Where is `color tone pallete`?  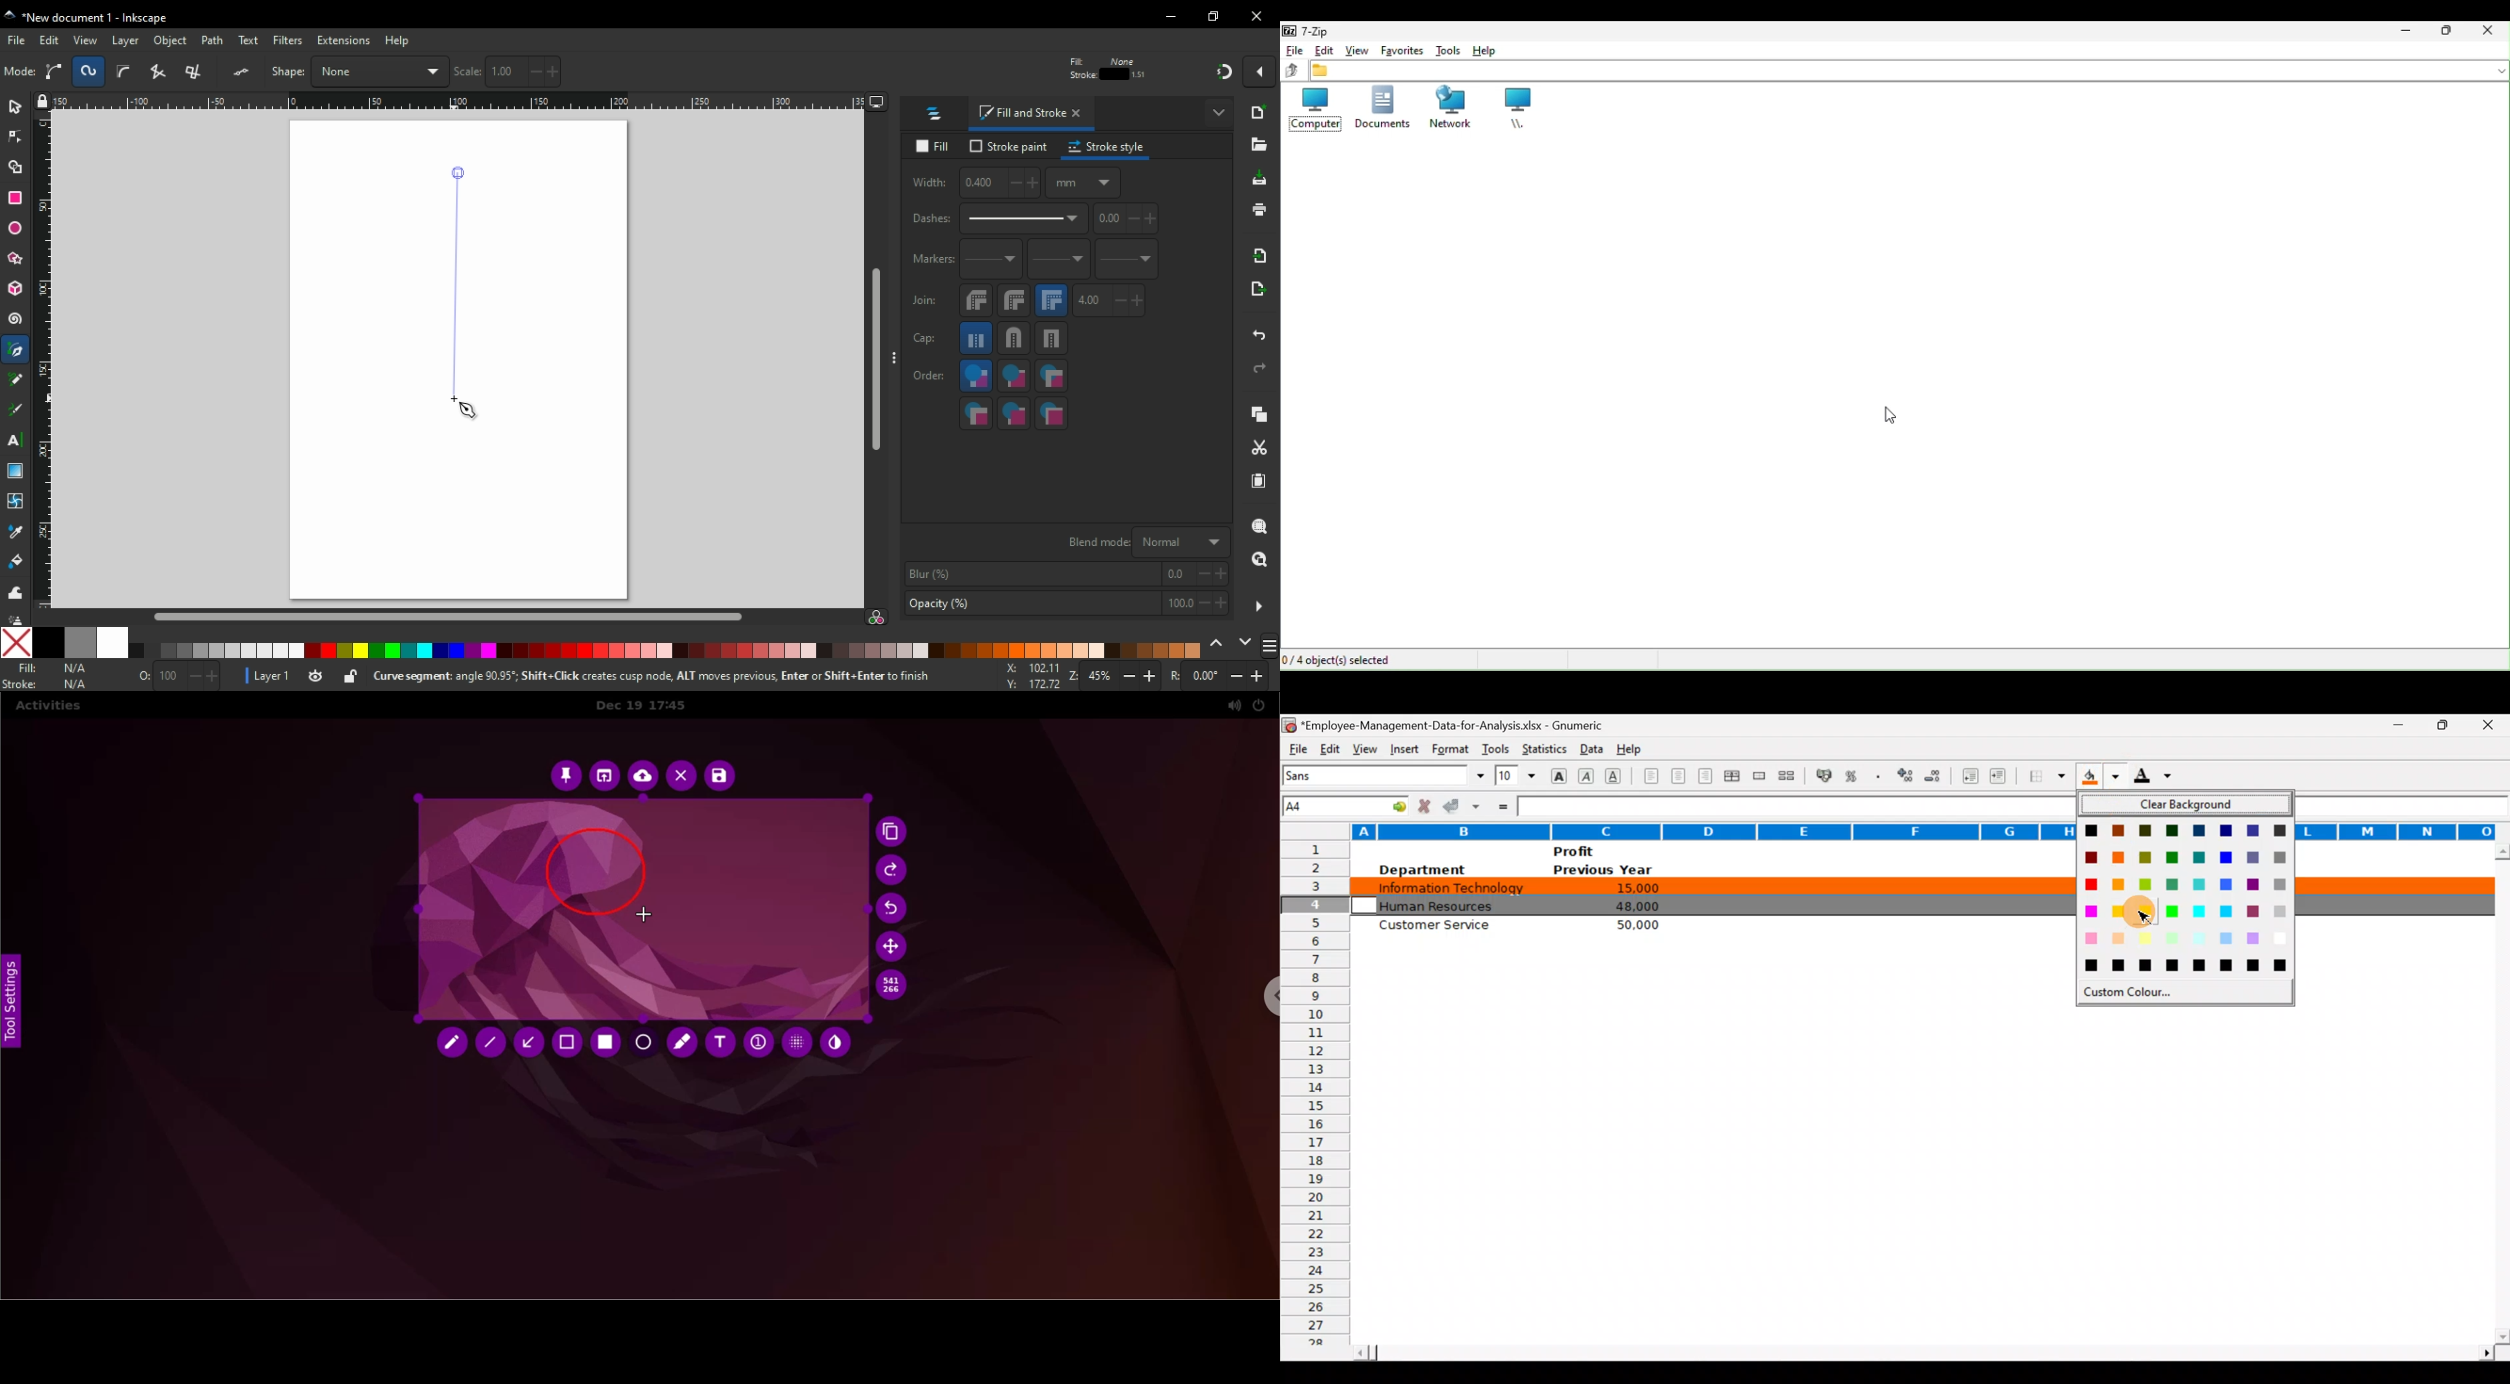
color tone pallete is located at coordinates (403, 651).